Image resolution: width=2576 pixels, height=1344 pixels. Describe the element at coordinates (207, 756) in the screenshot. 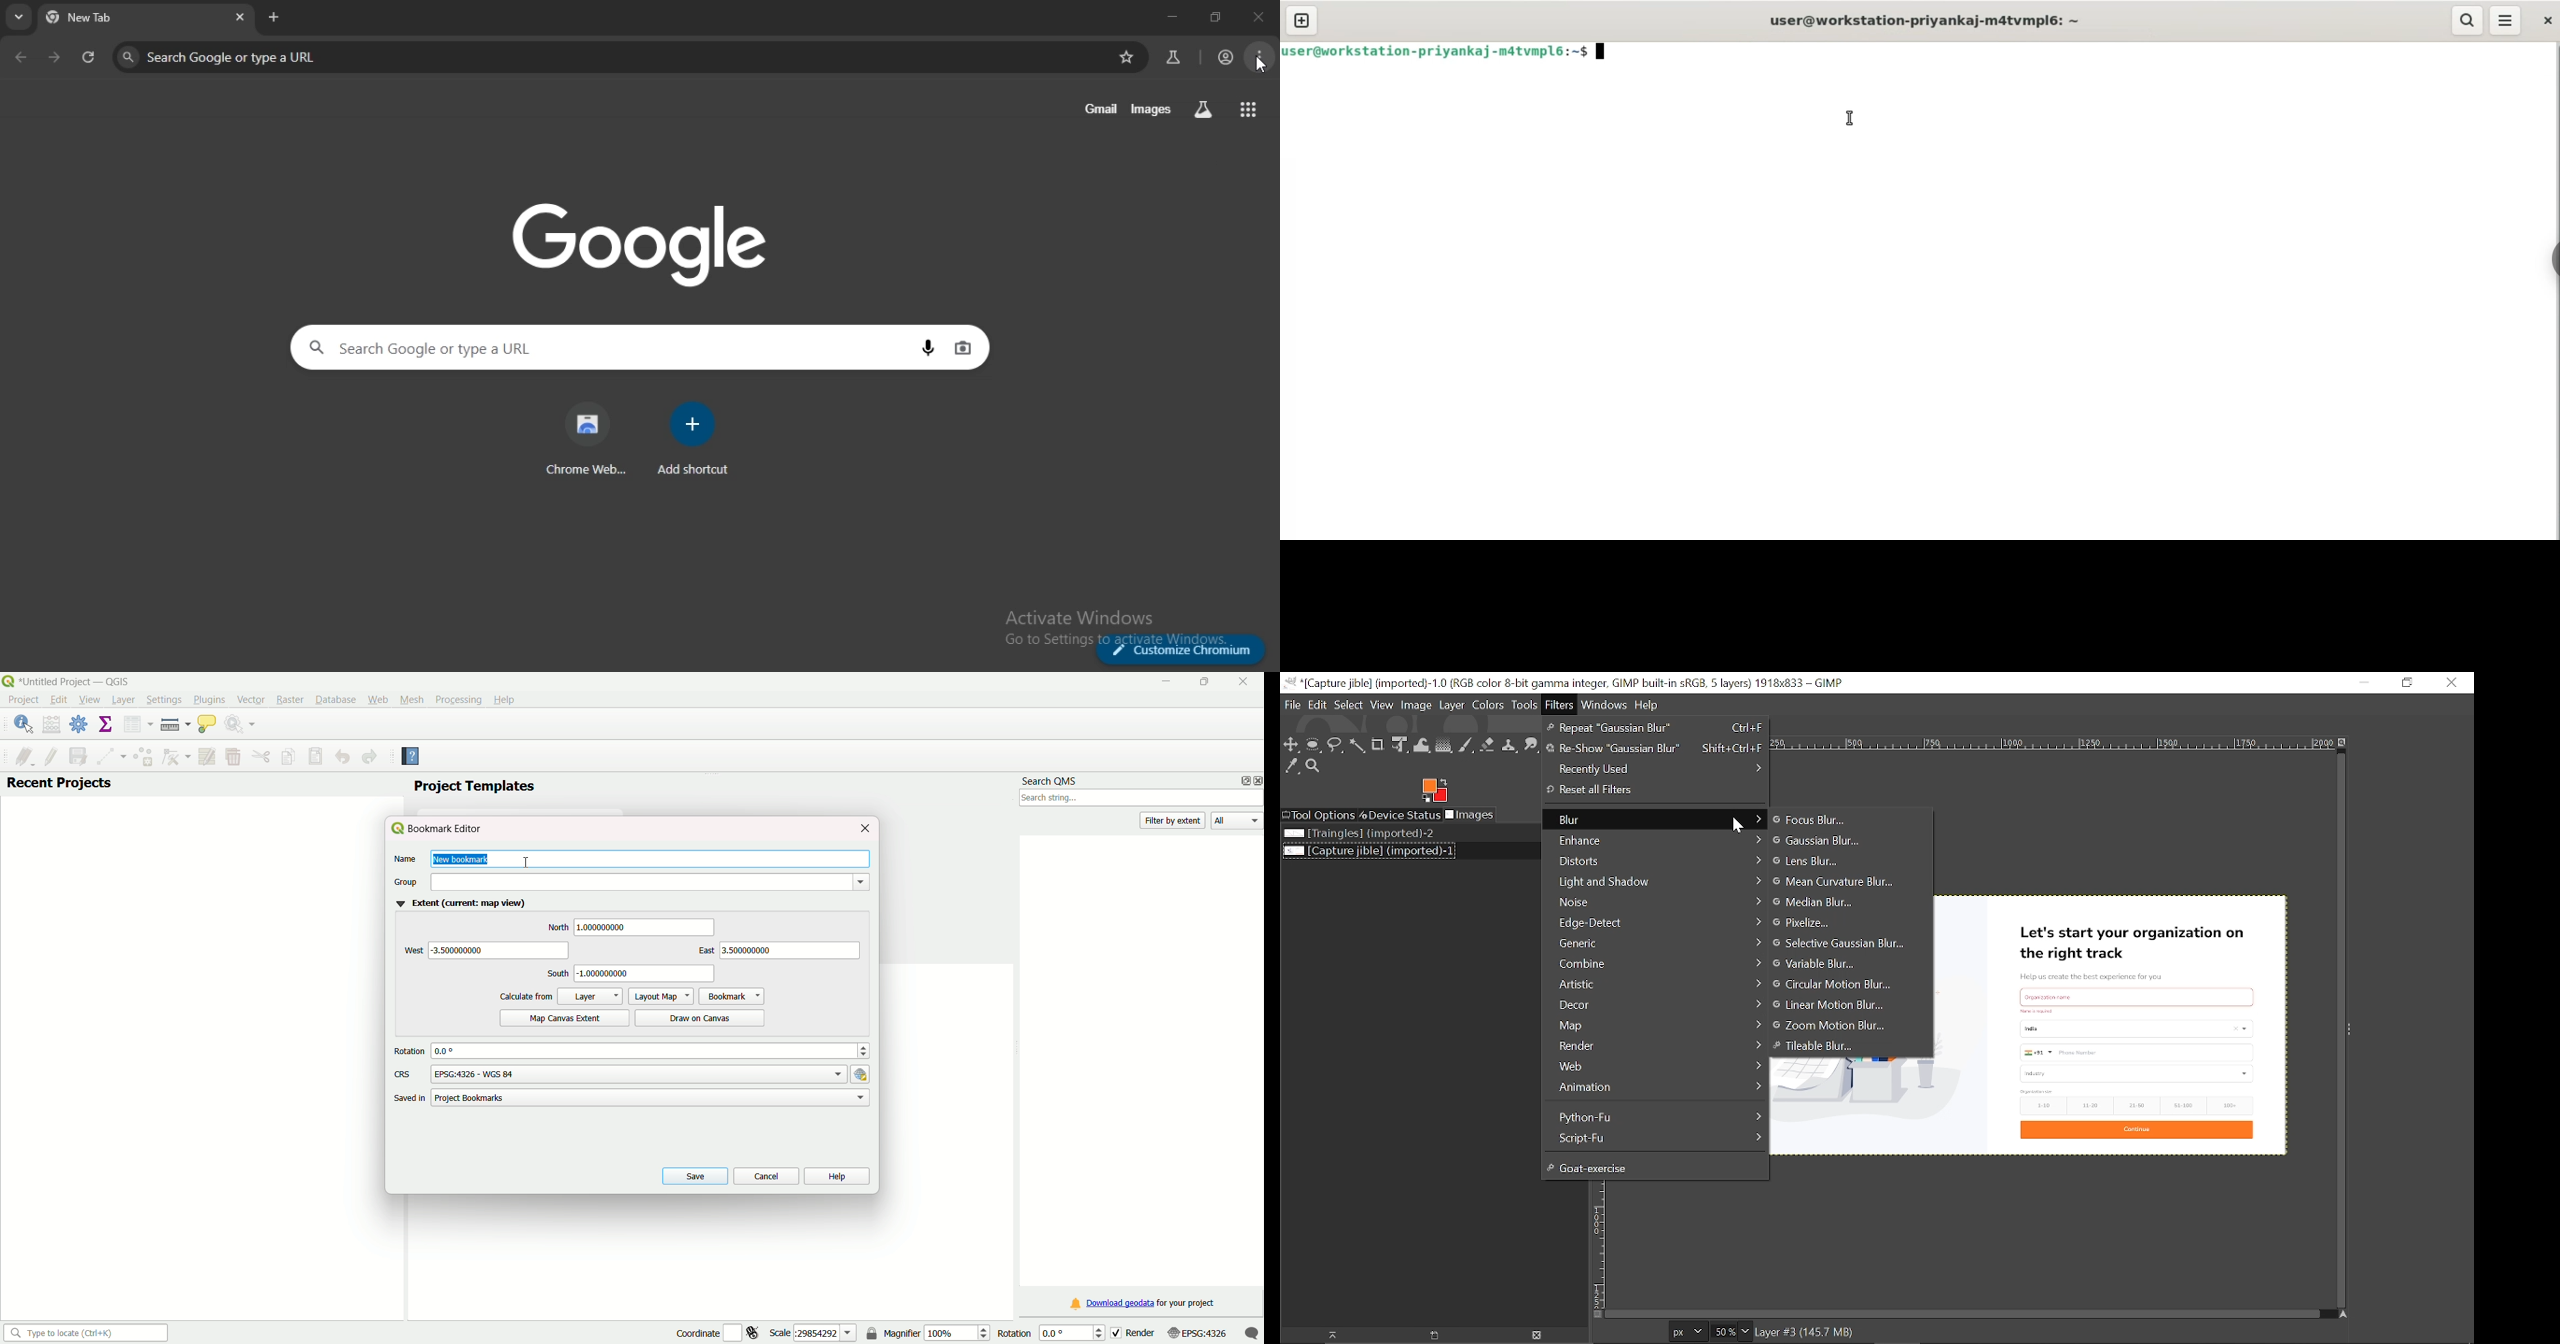

I see `modify attribute` at that location.